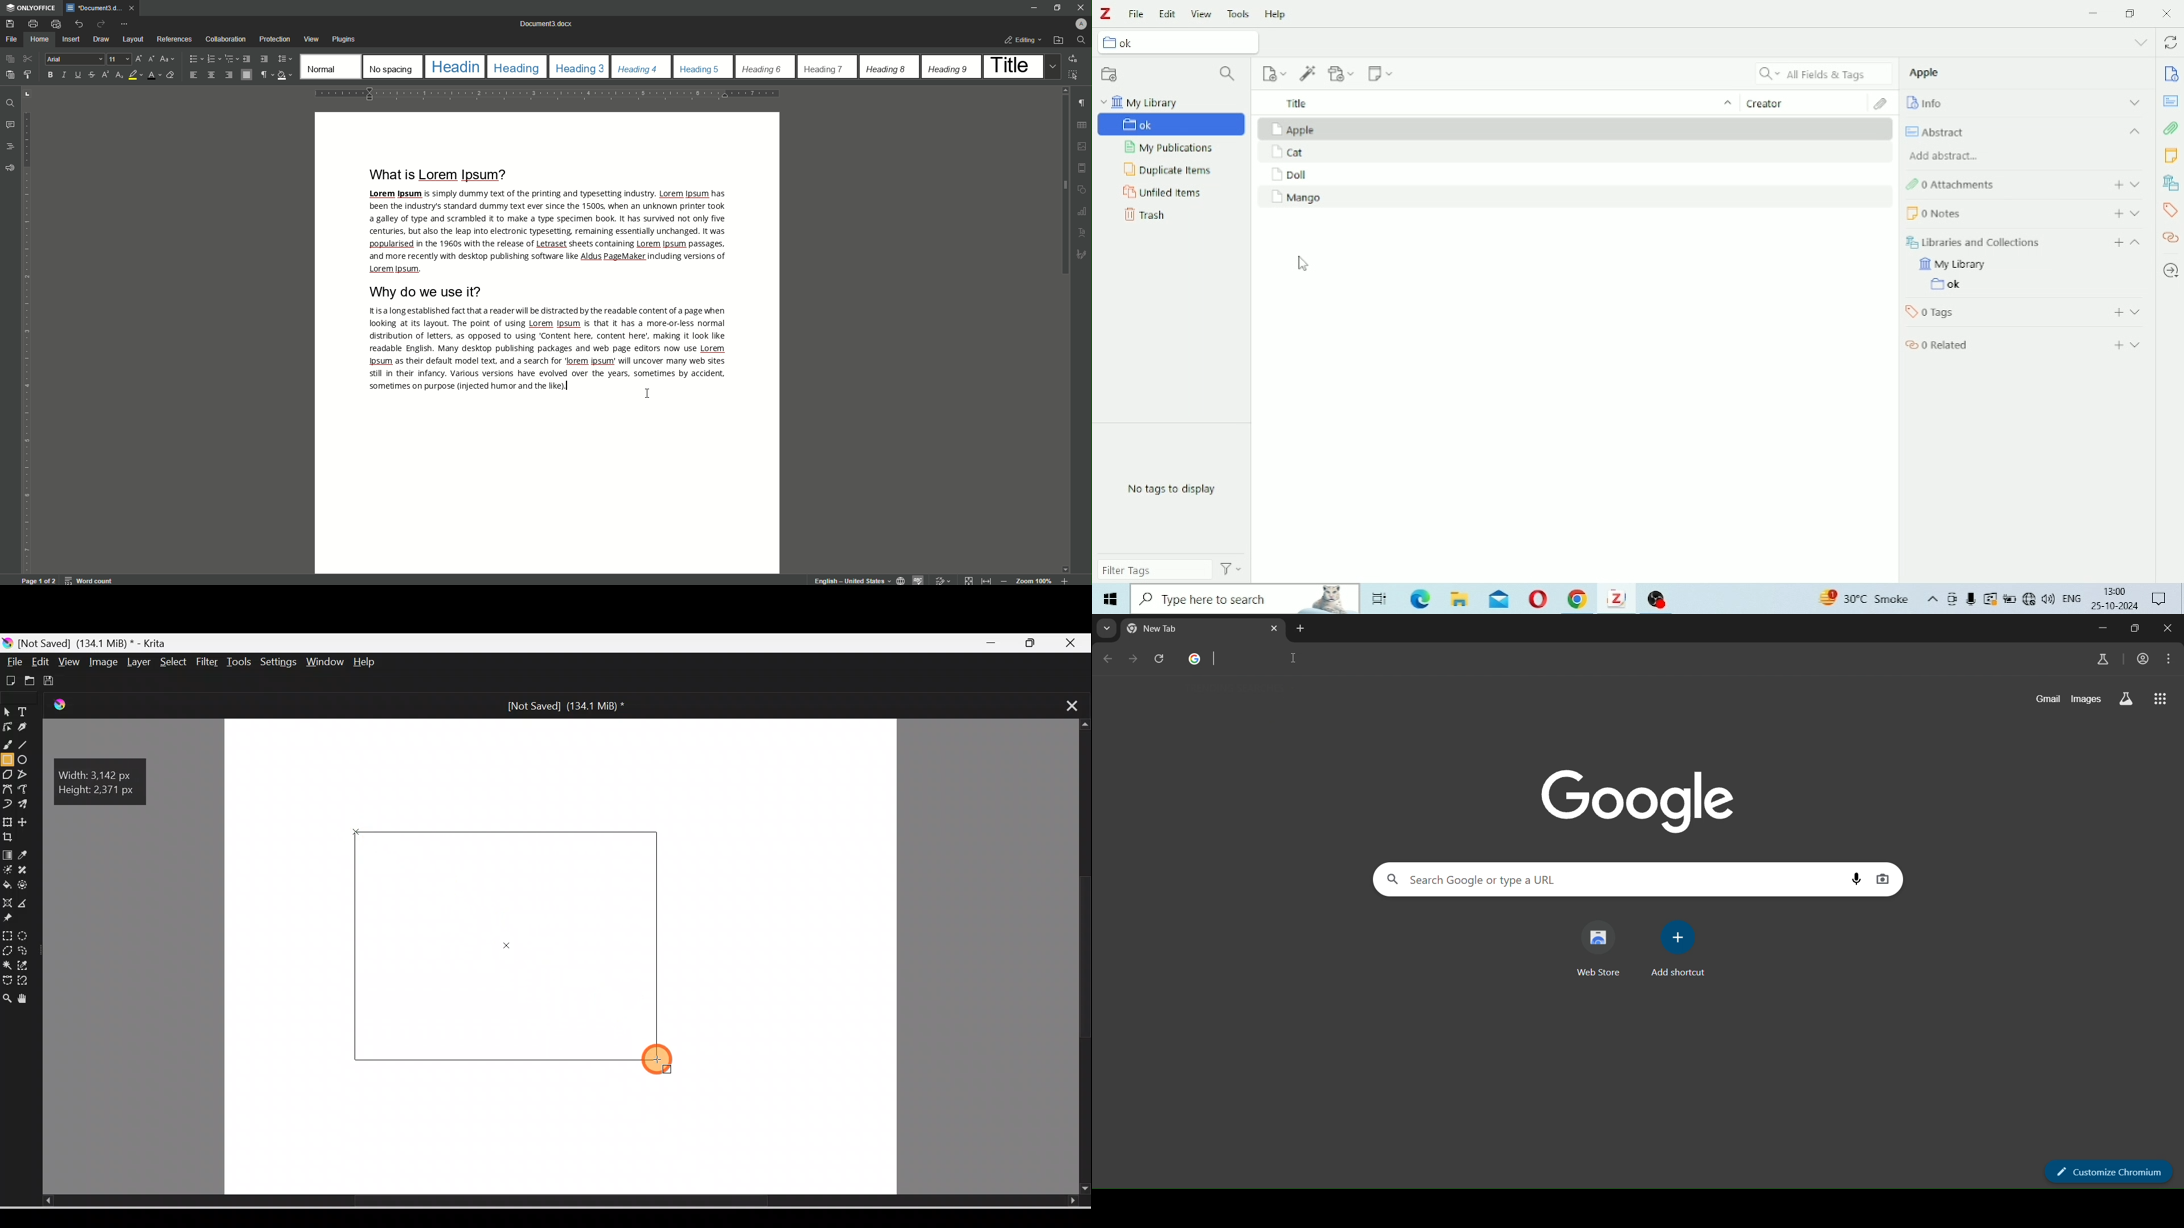 Image resolution: width=2184 pixels, height=1232 pixels. I want to click on , so click(2114, 598).